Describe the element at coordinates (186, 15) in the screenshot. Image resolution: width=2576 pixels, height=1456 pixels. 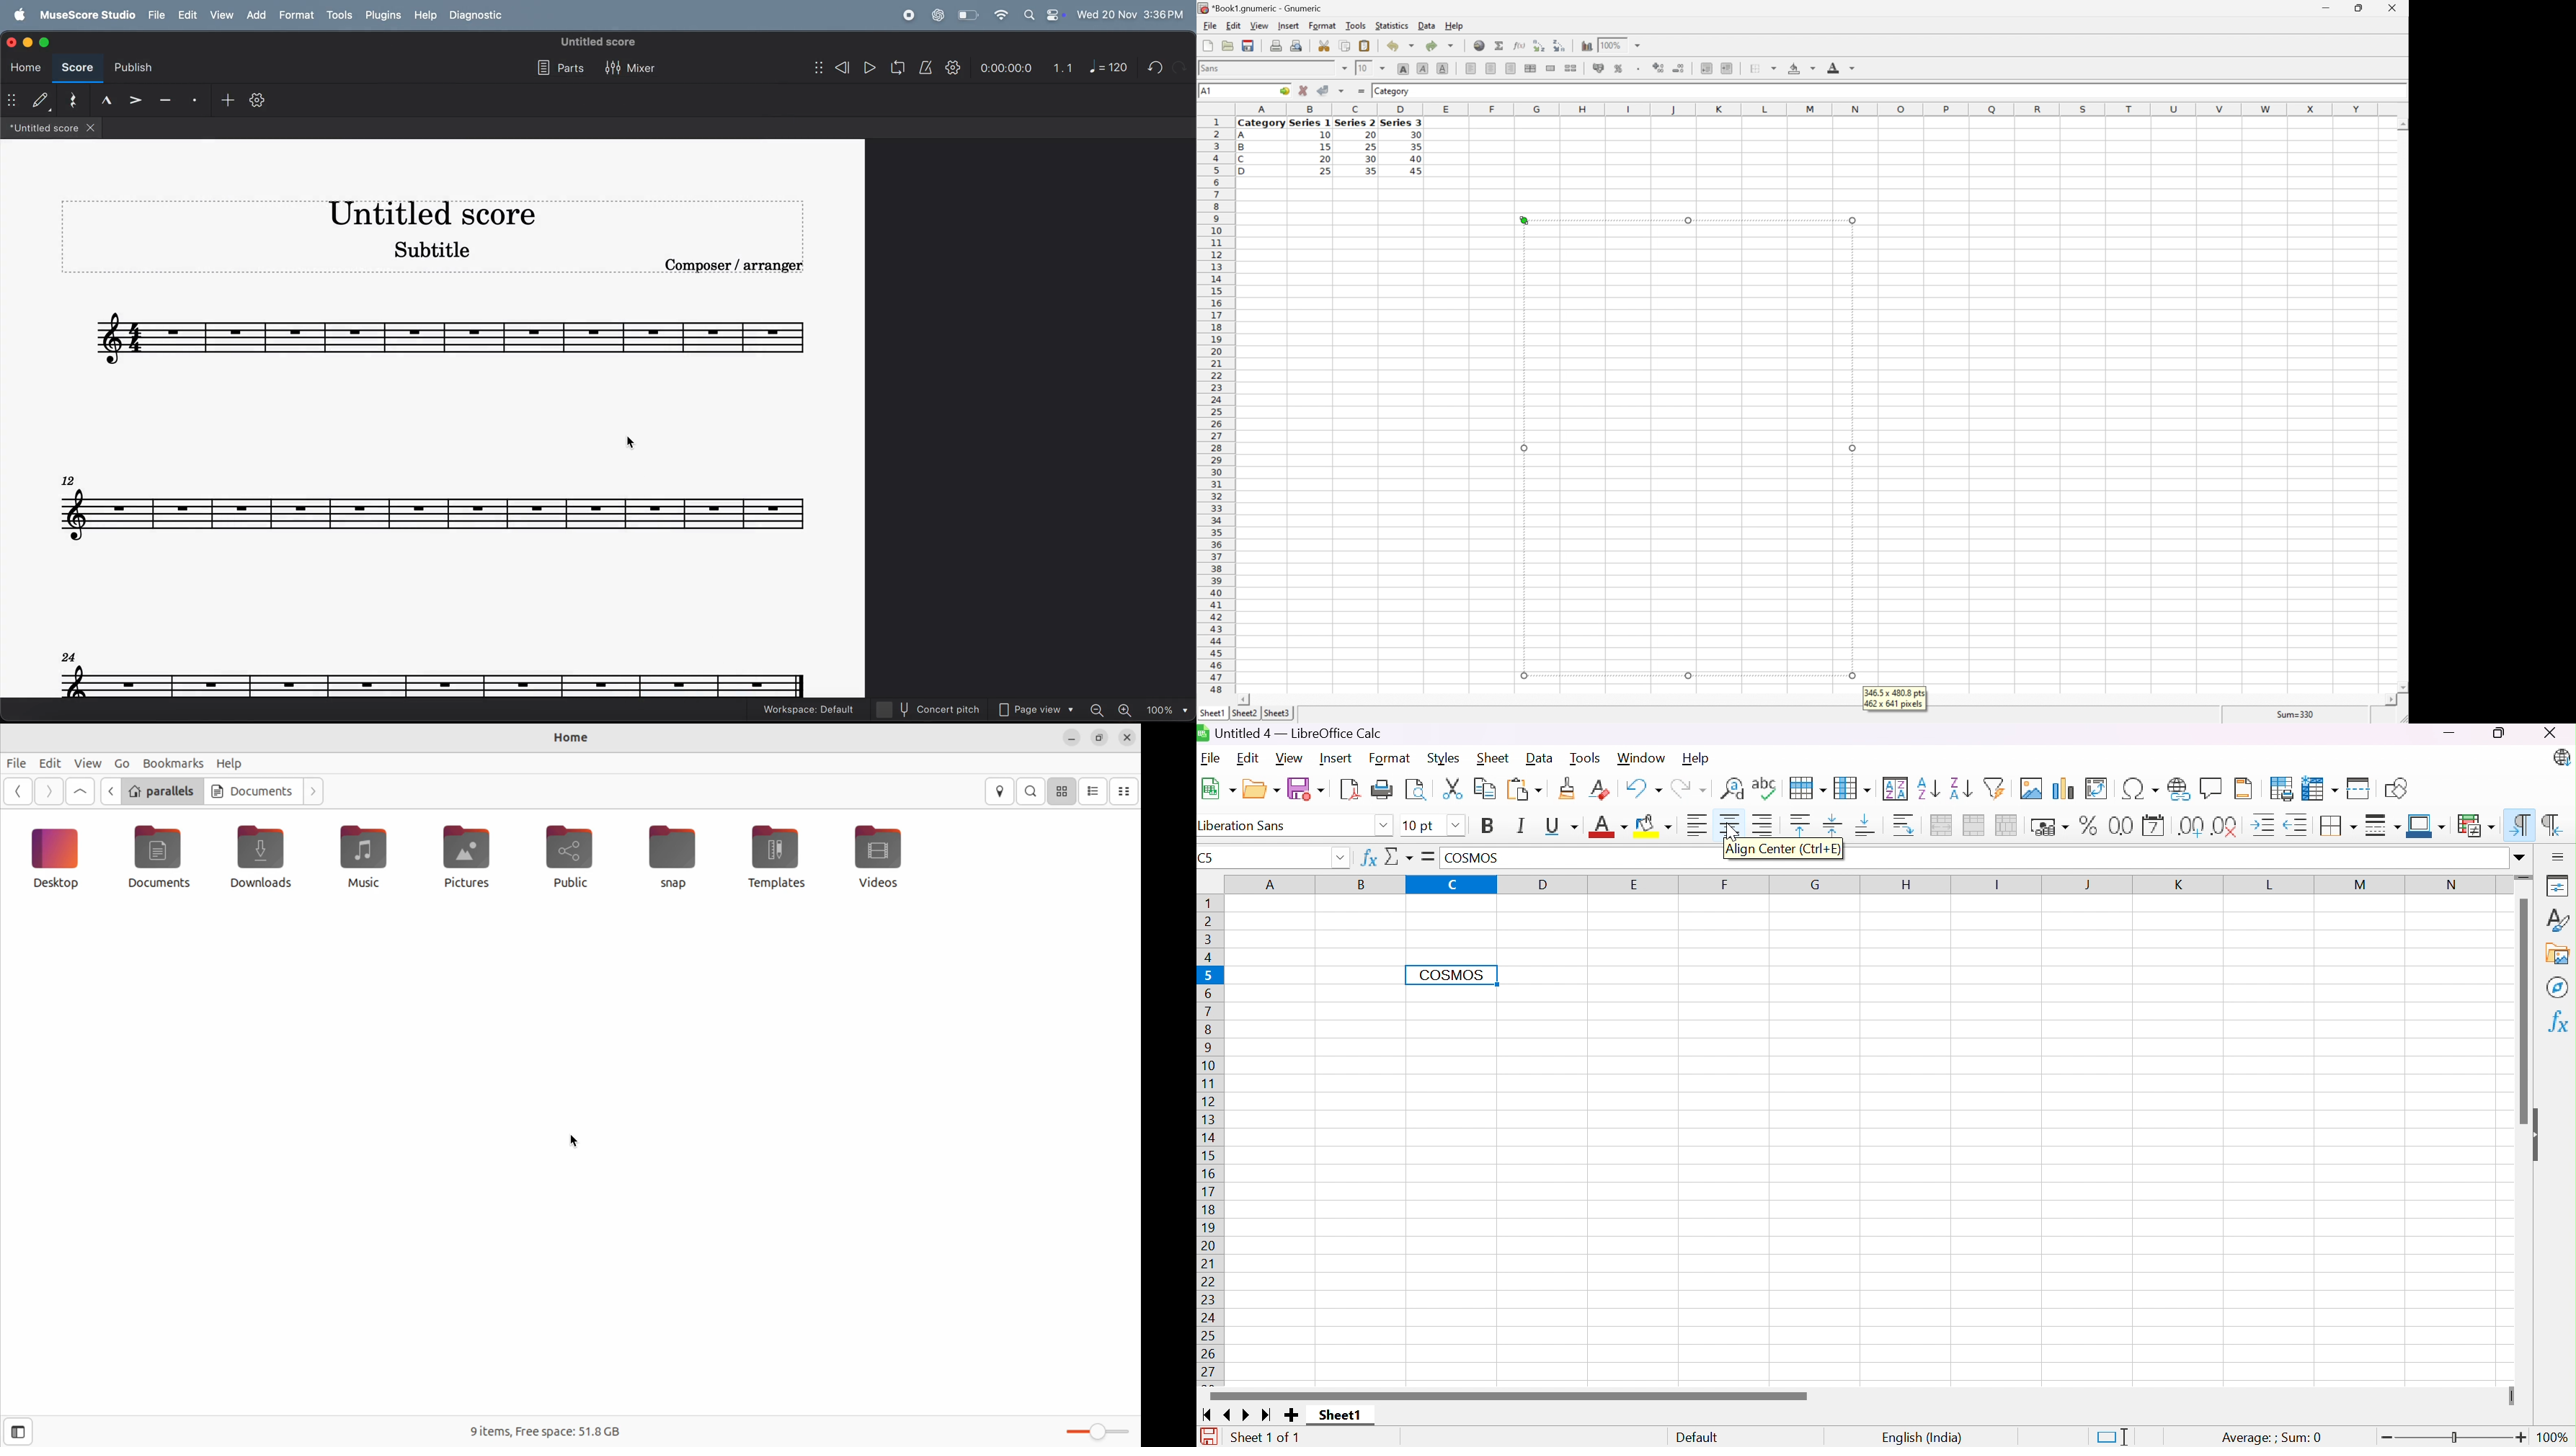
I see `edit` at that location.